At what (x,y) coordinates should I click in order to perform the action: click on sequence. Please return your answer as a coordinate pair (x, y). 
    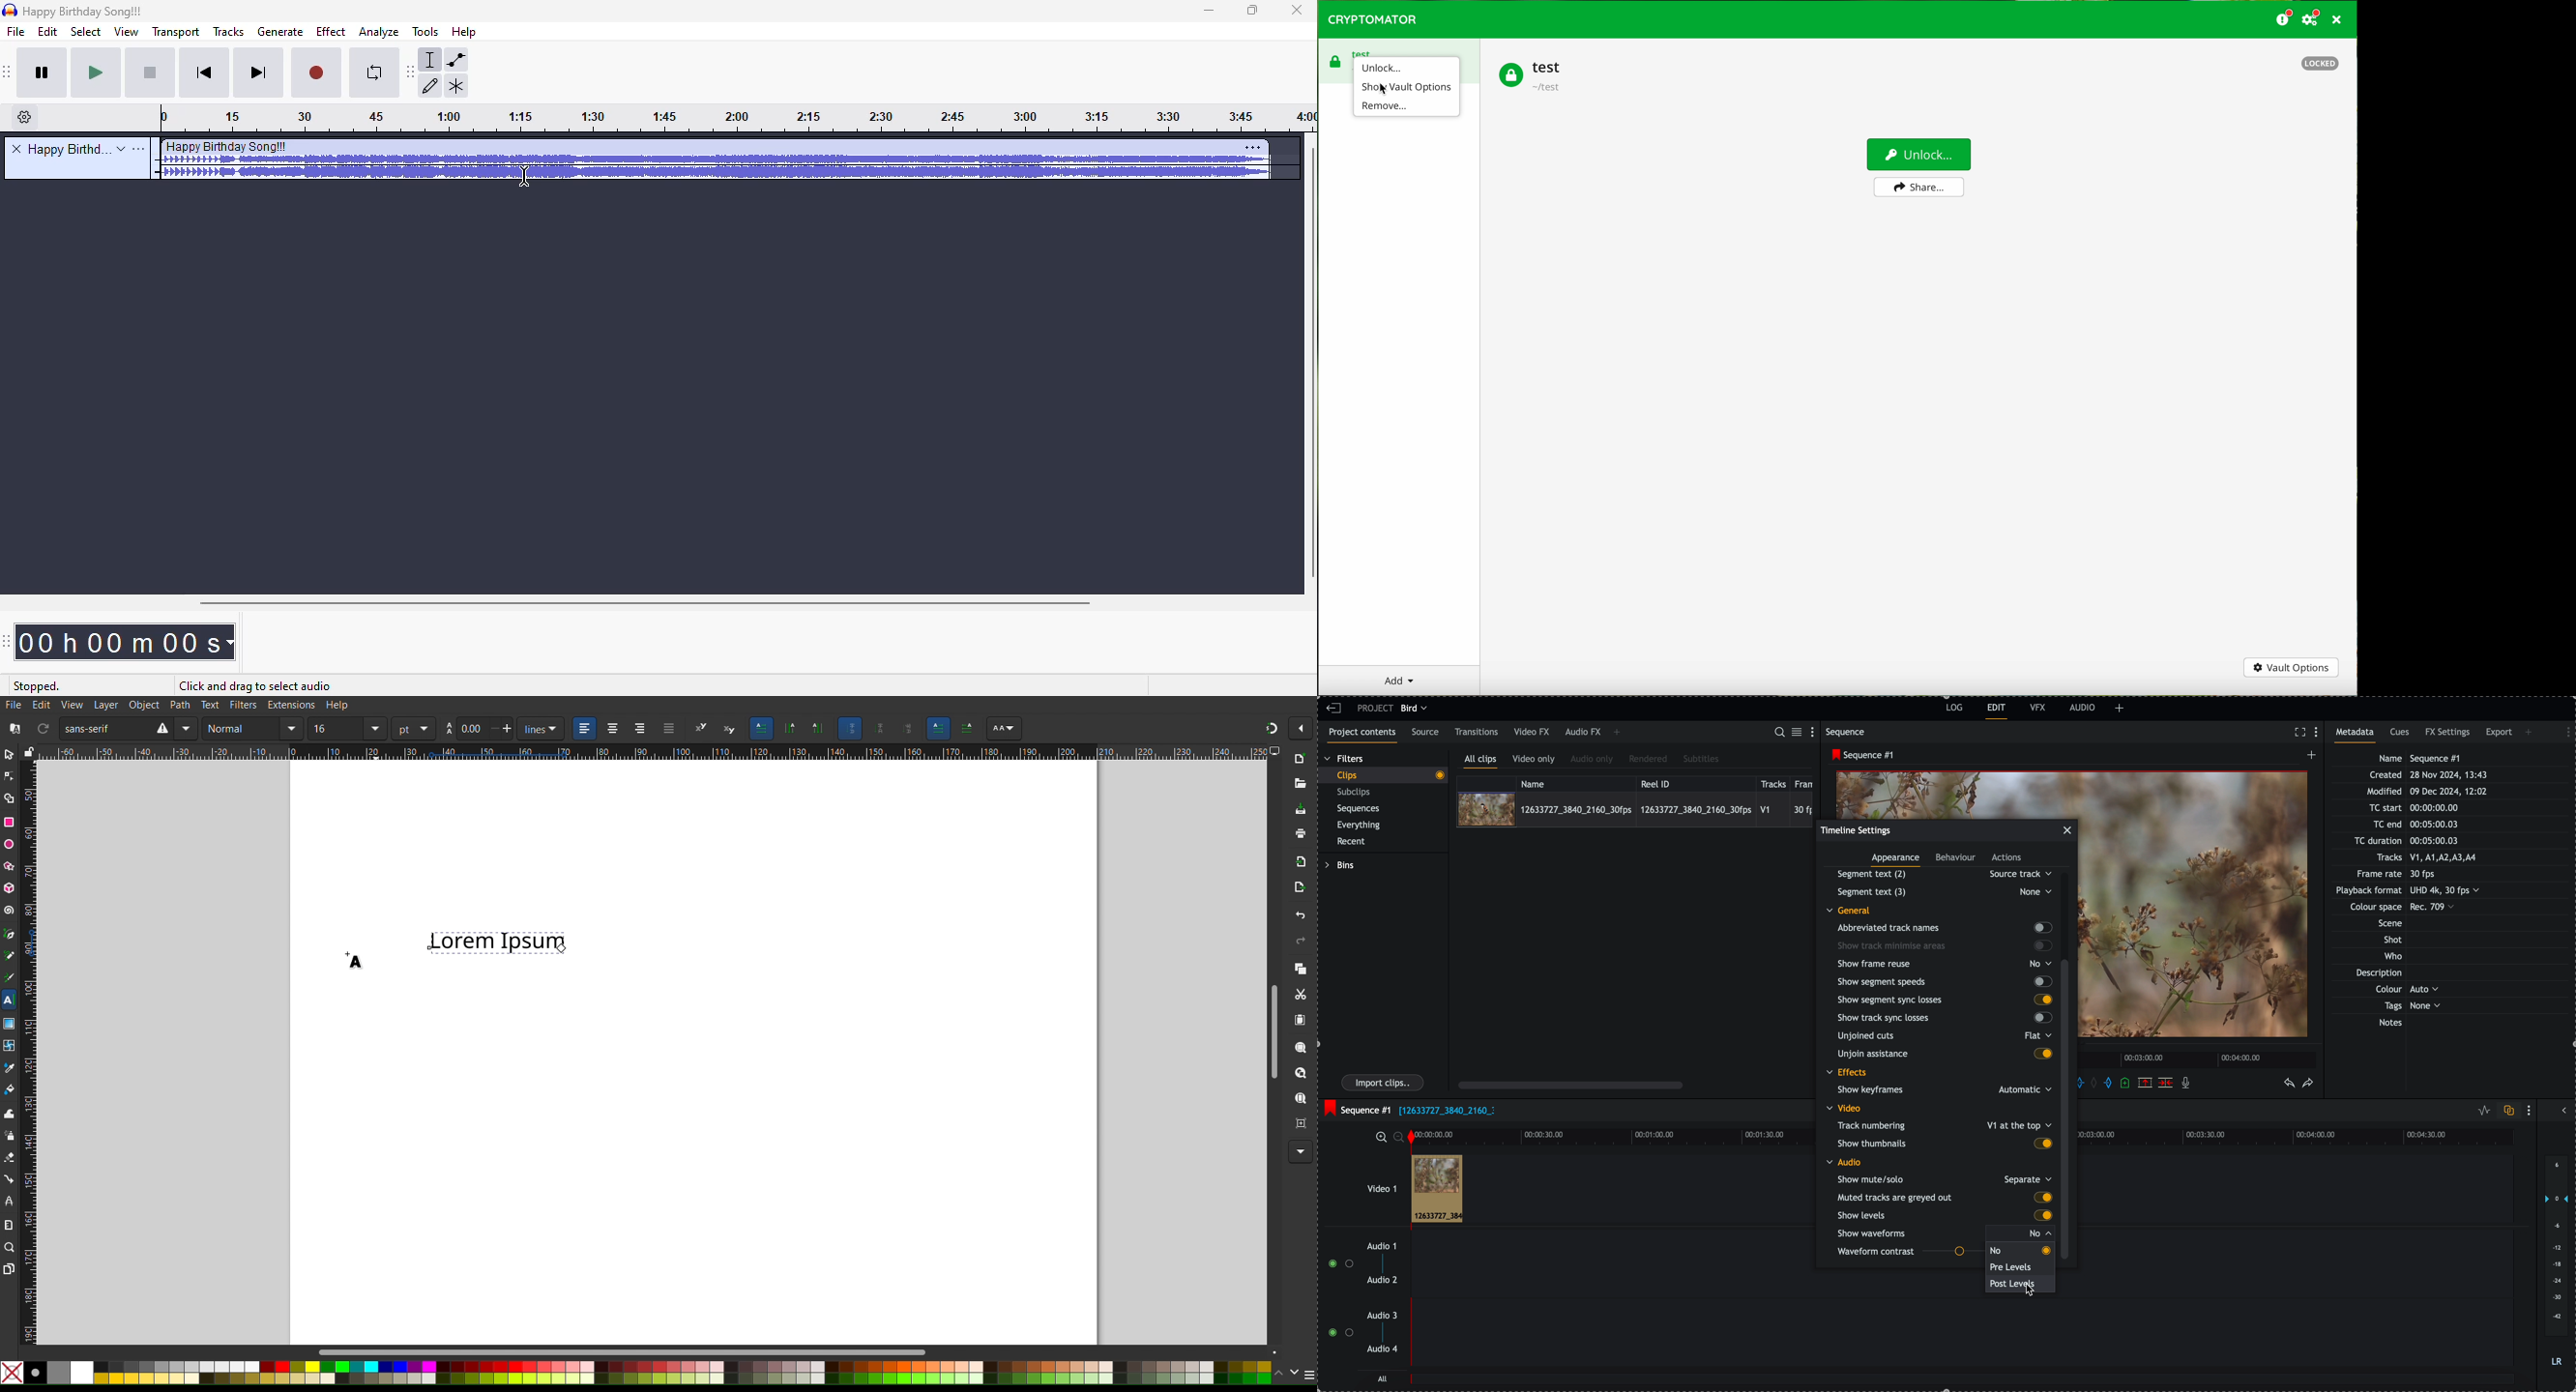
    Looking at the image, I should click on (1847, 732).